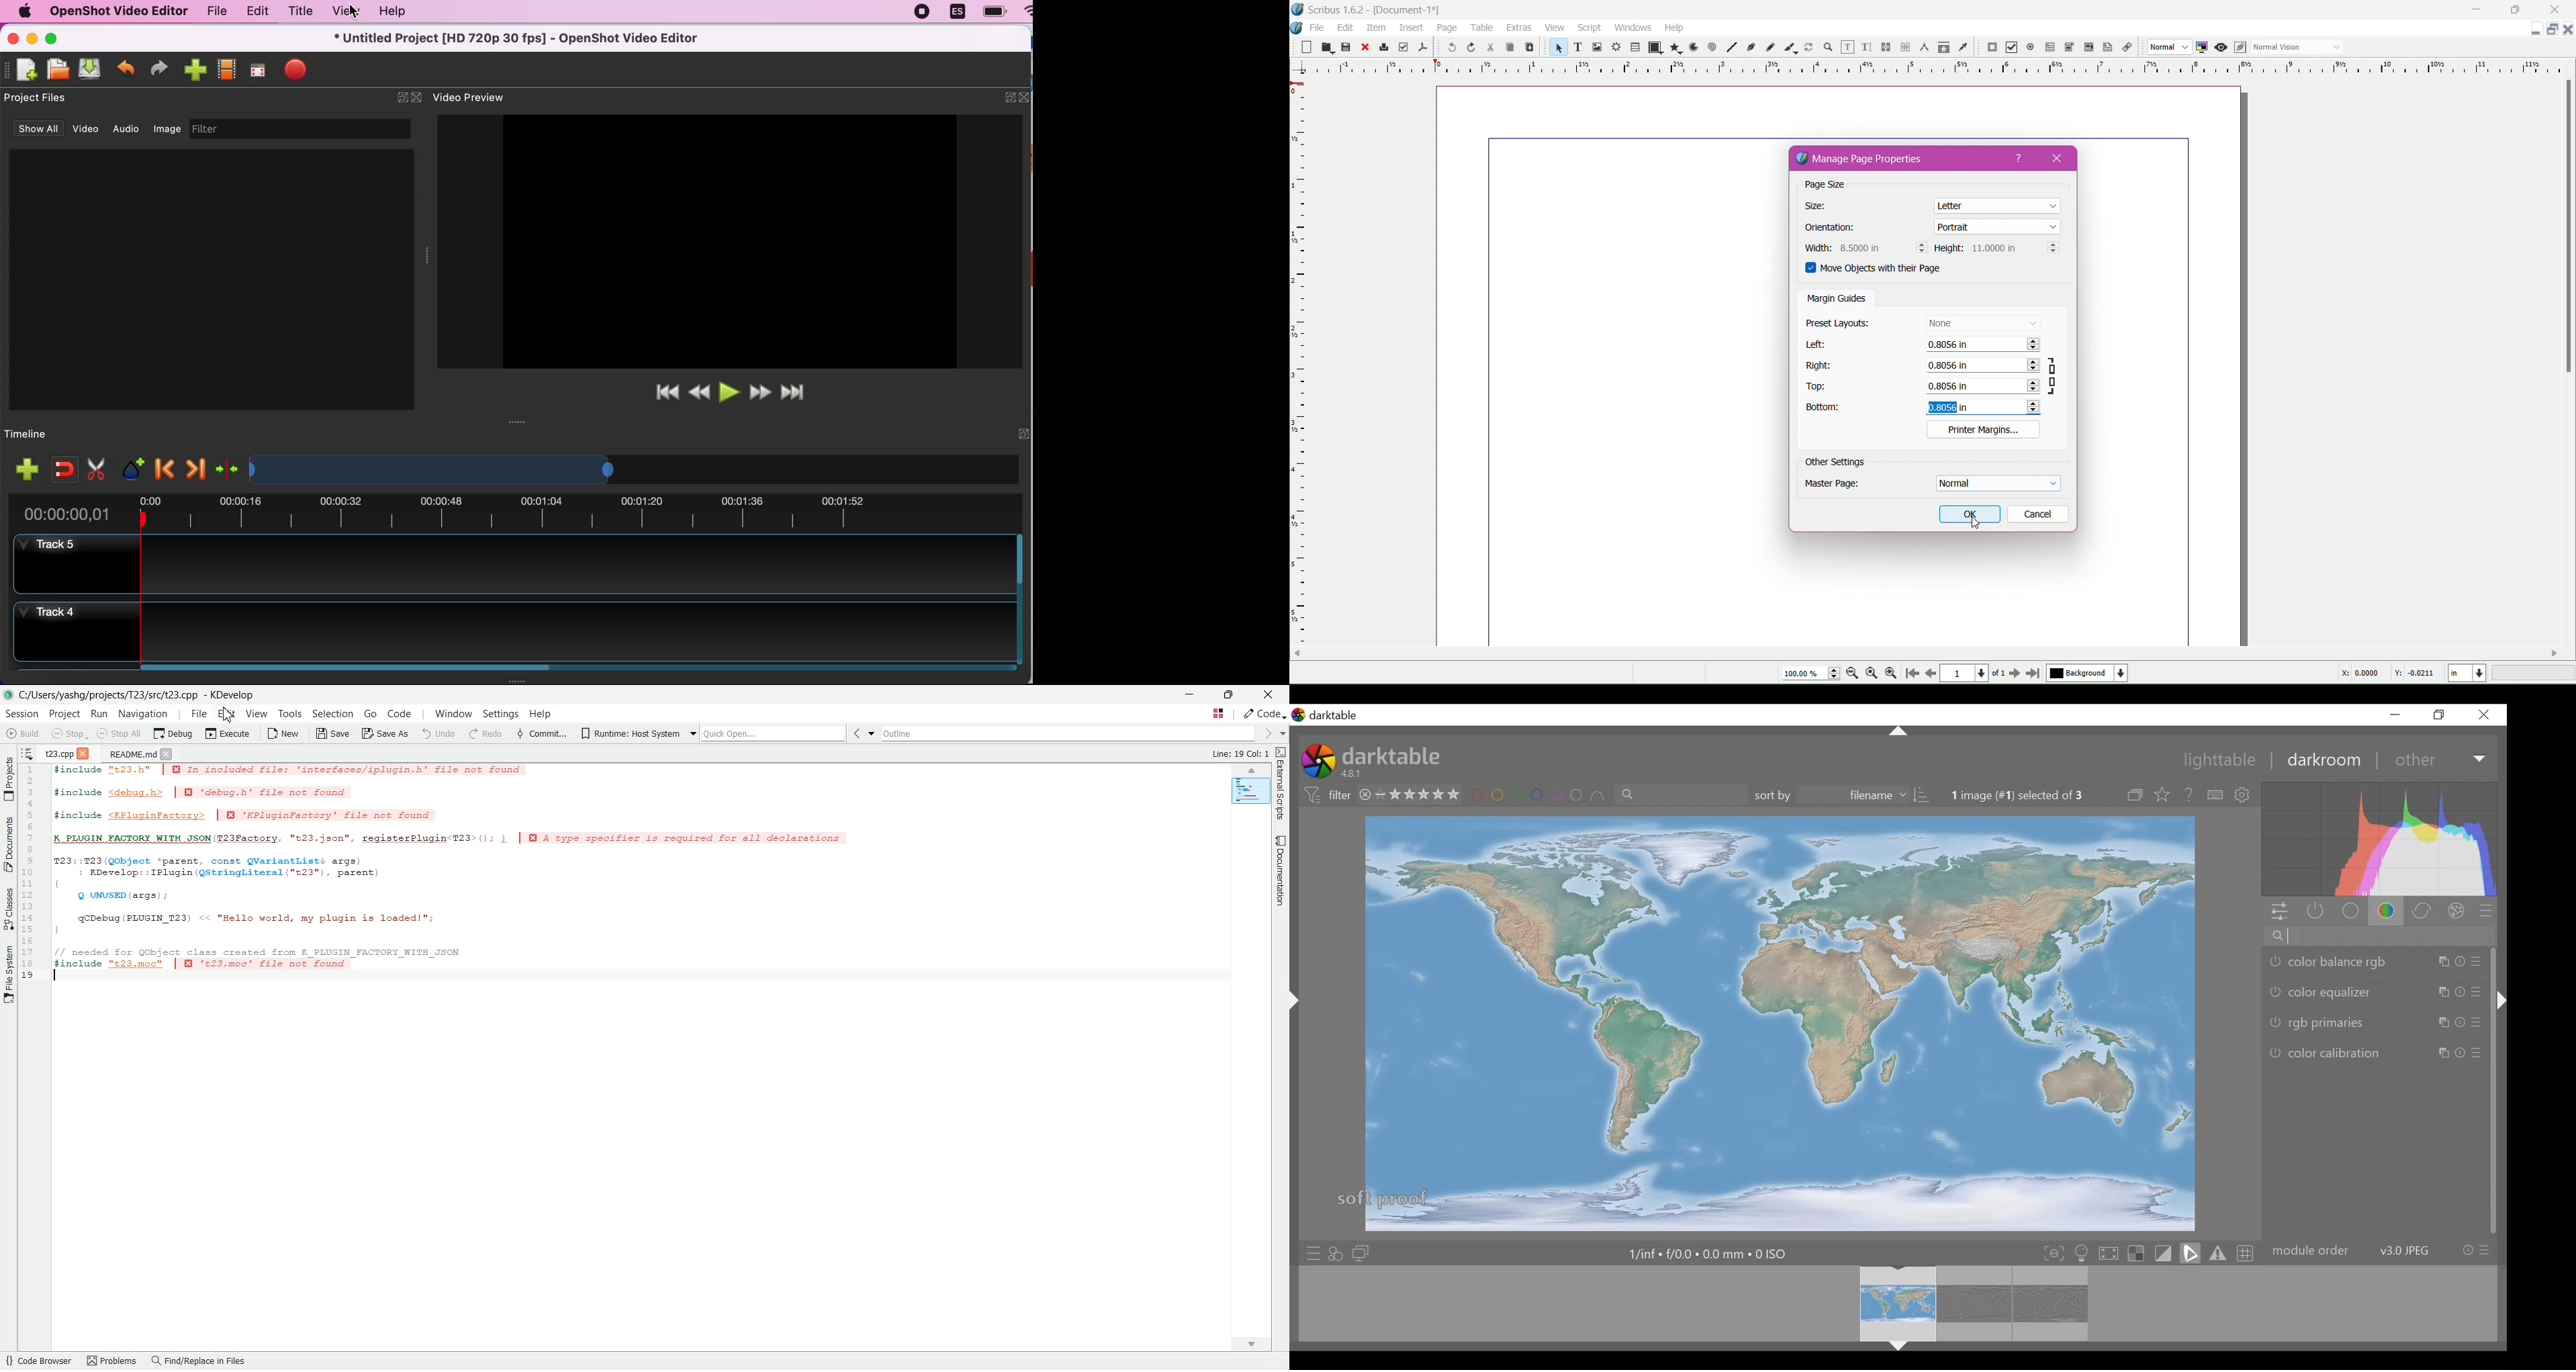 This screenshot has height=1372, width=2576. Describe the element at coordinates (1529, 48) in the screenshot. I see `Paste` at that location.